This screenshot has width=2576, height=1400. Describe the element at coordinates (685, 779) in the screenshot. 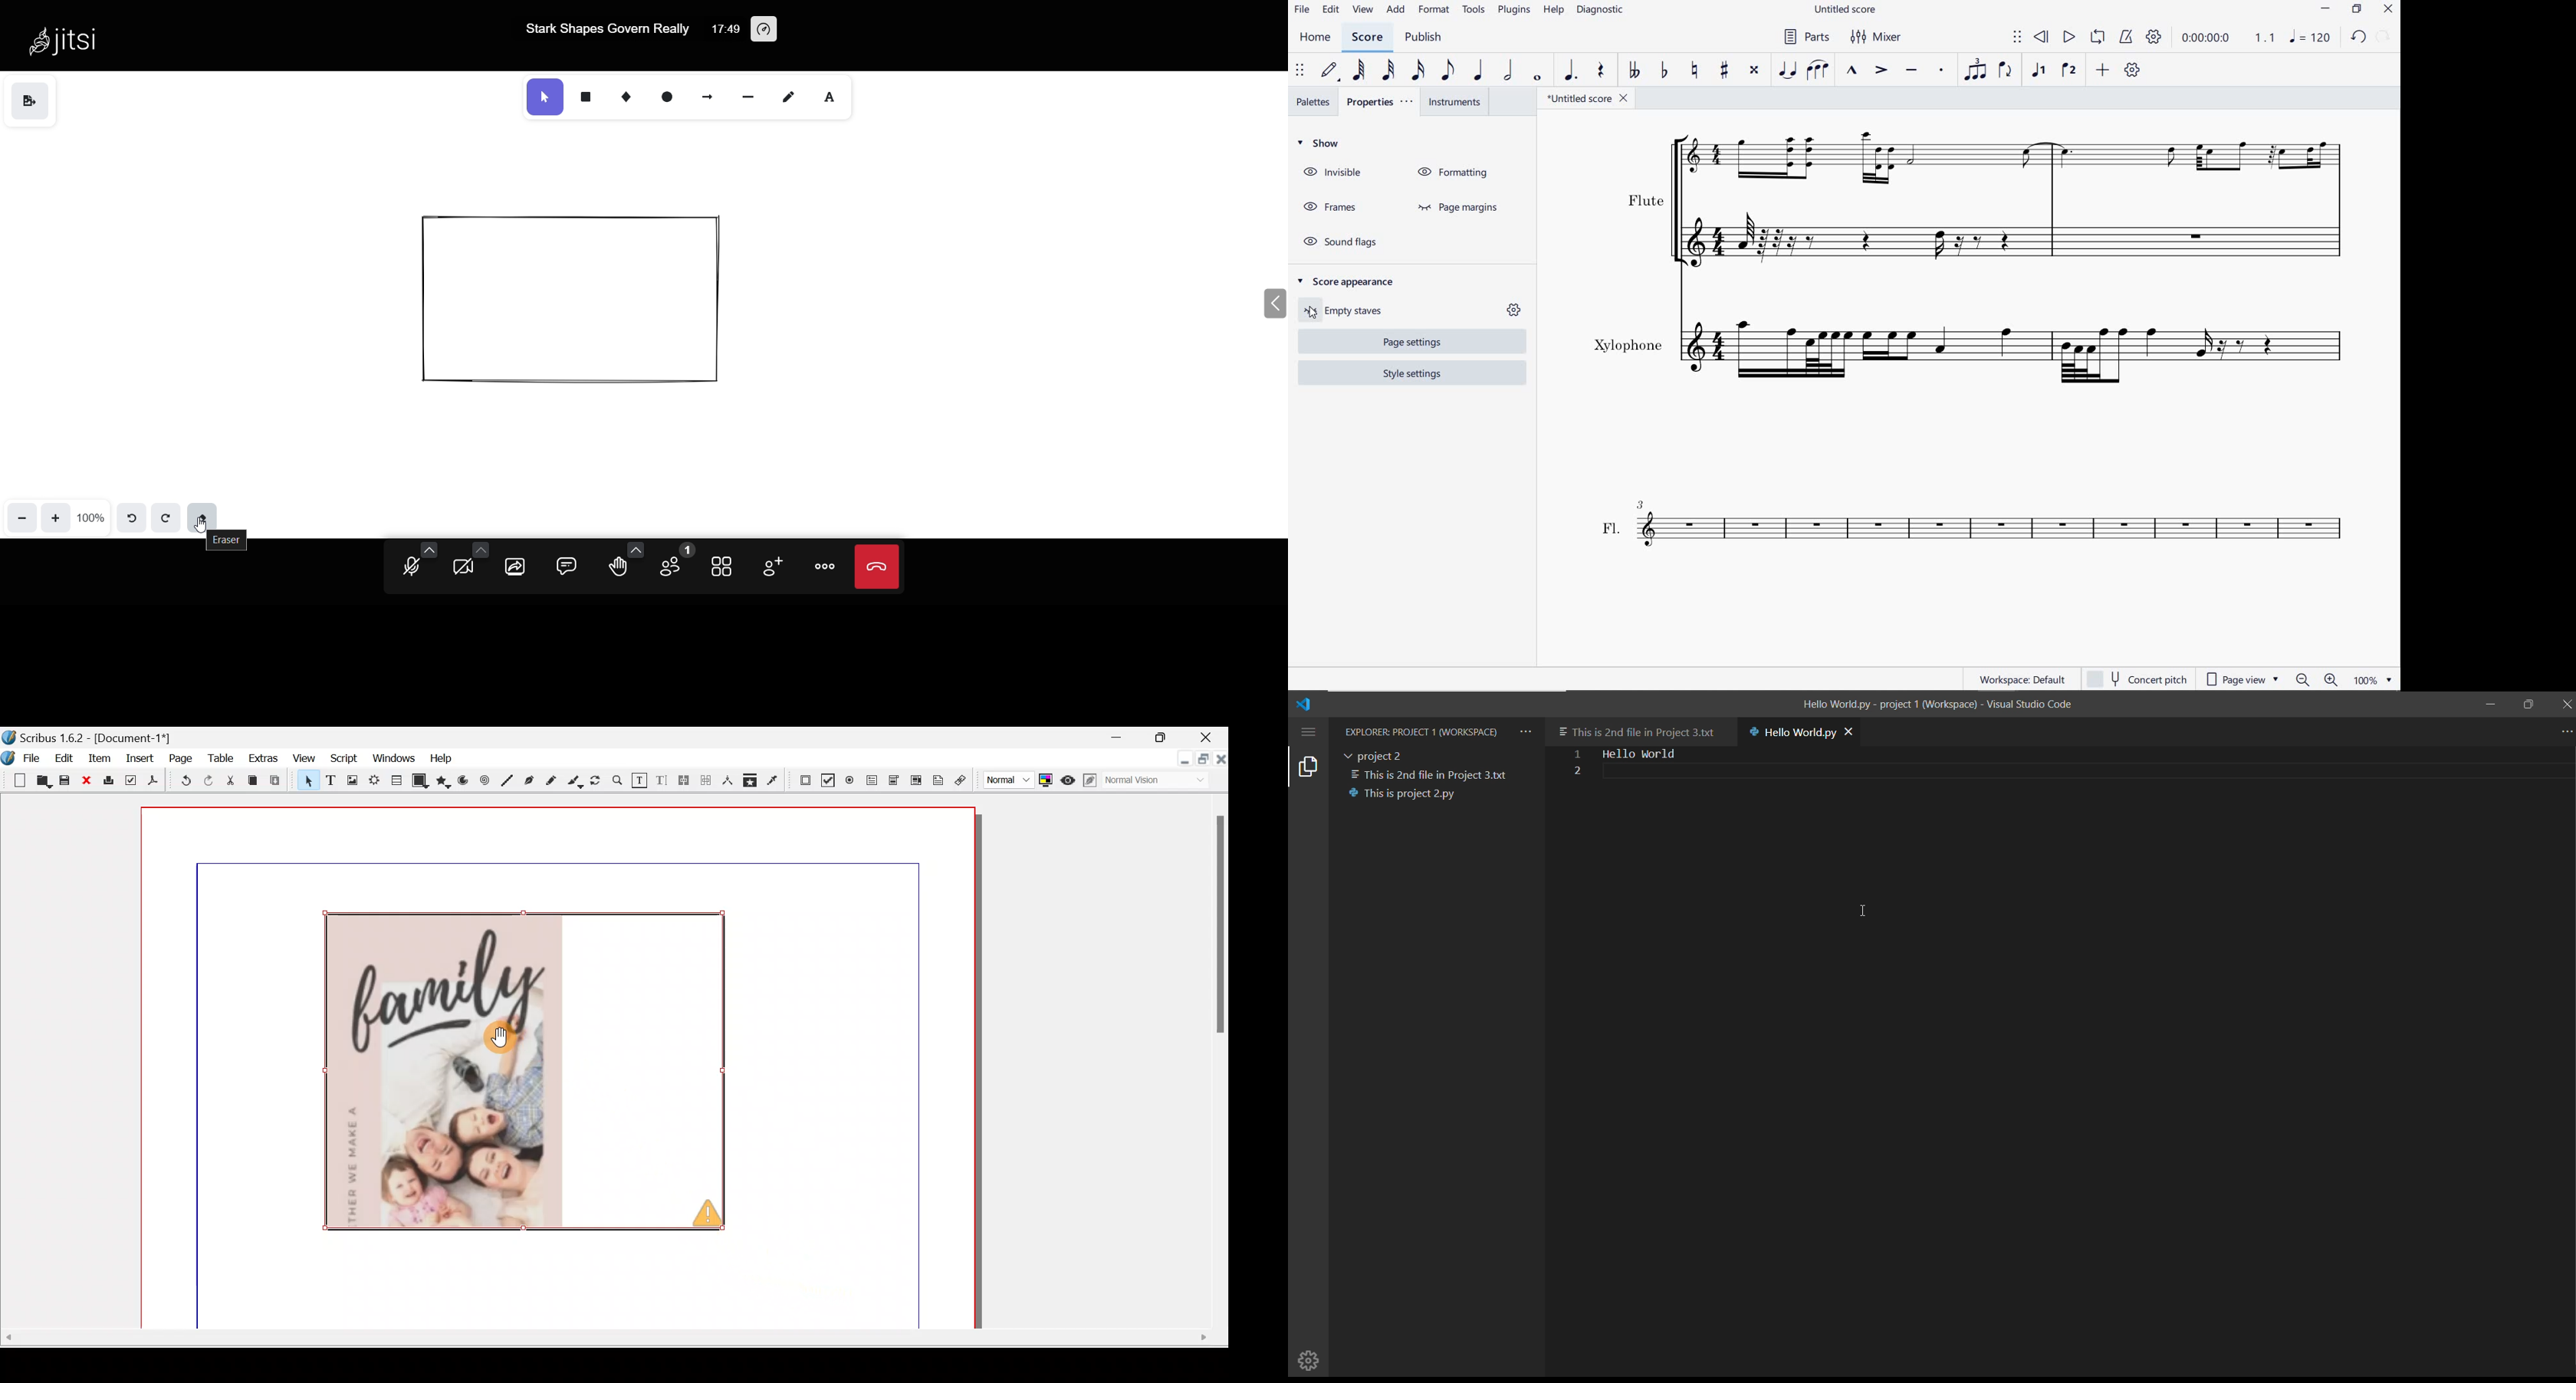

I see `Link text frames` at that location.